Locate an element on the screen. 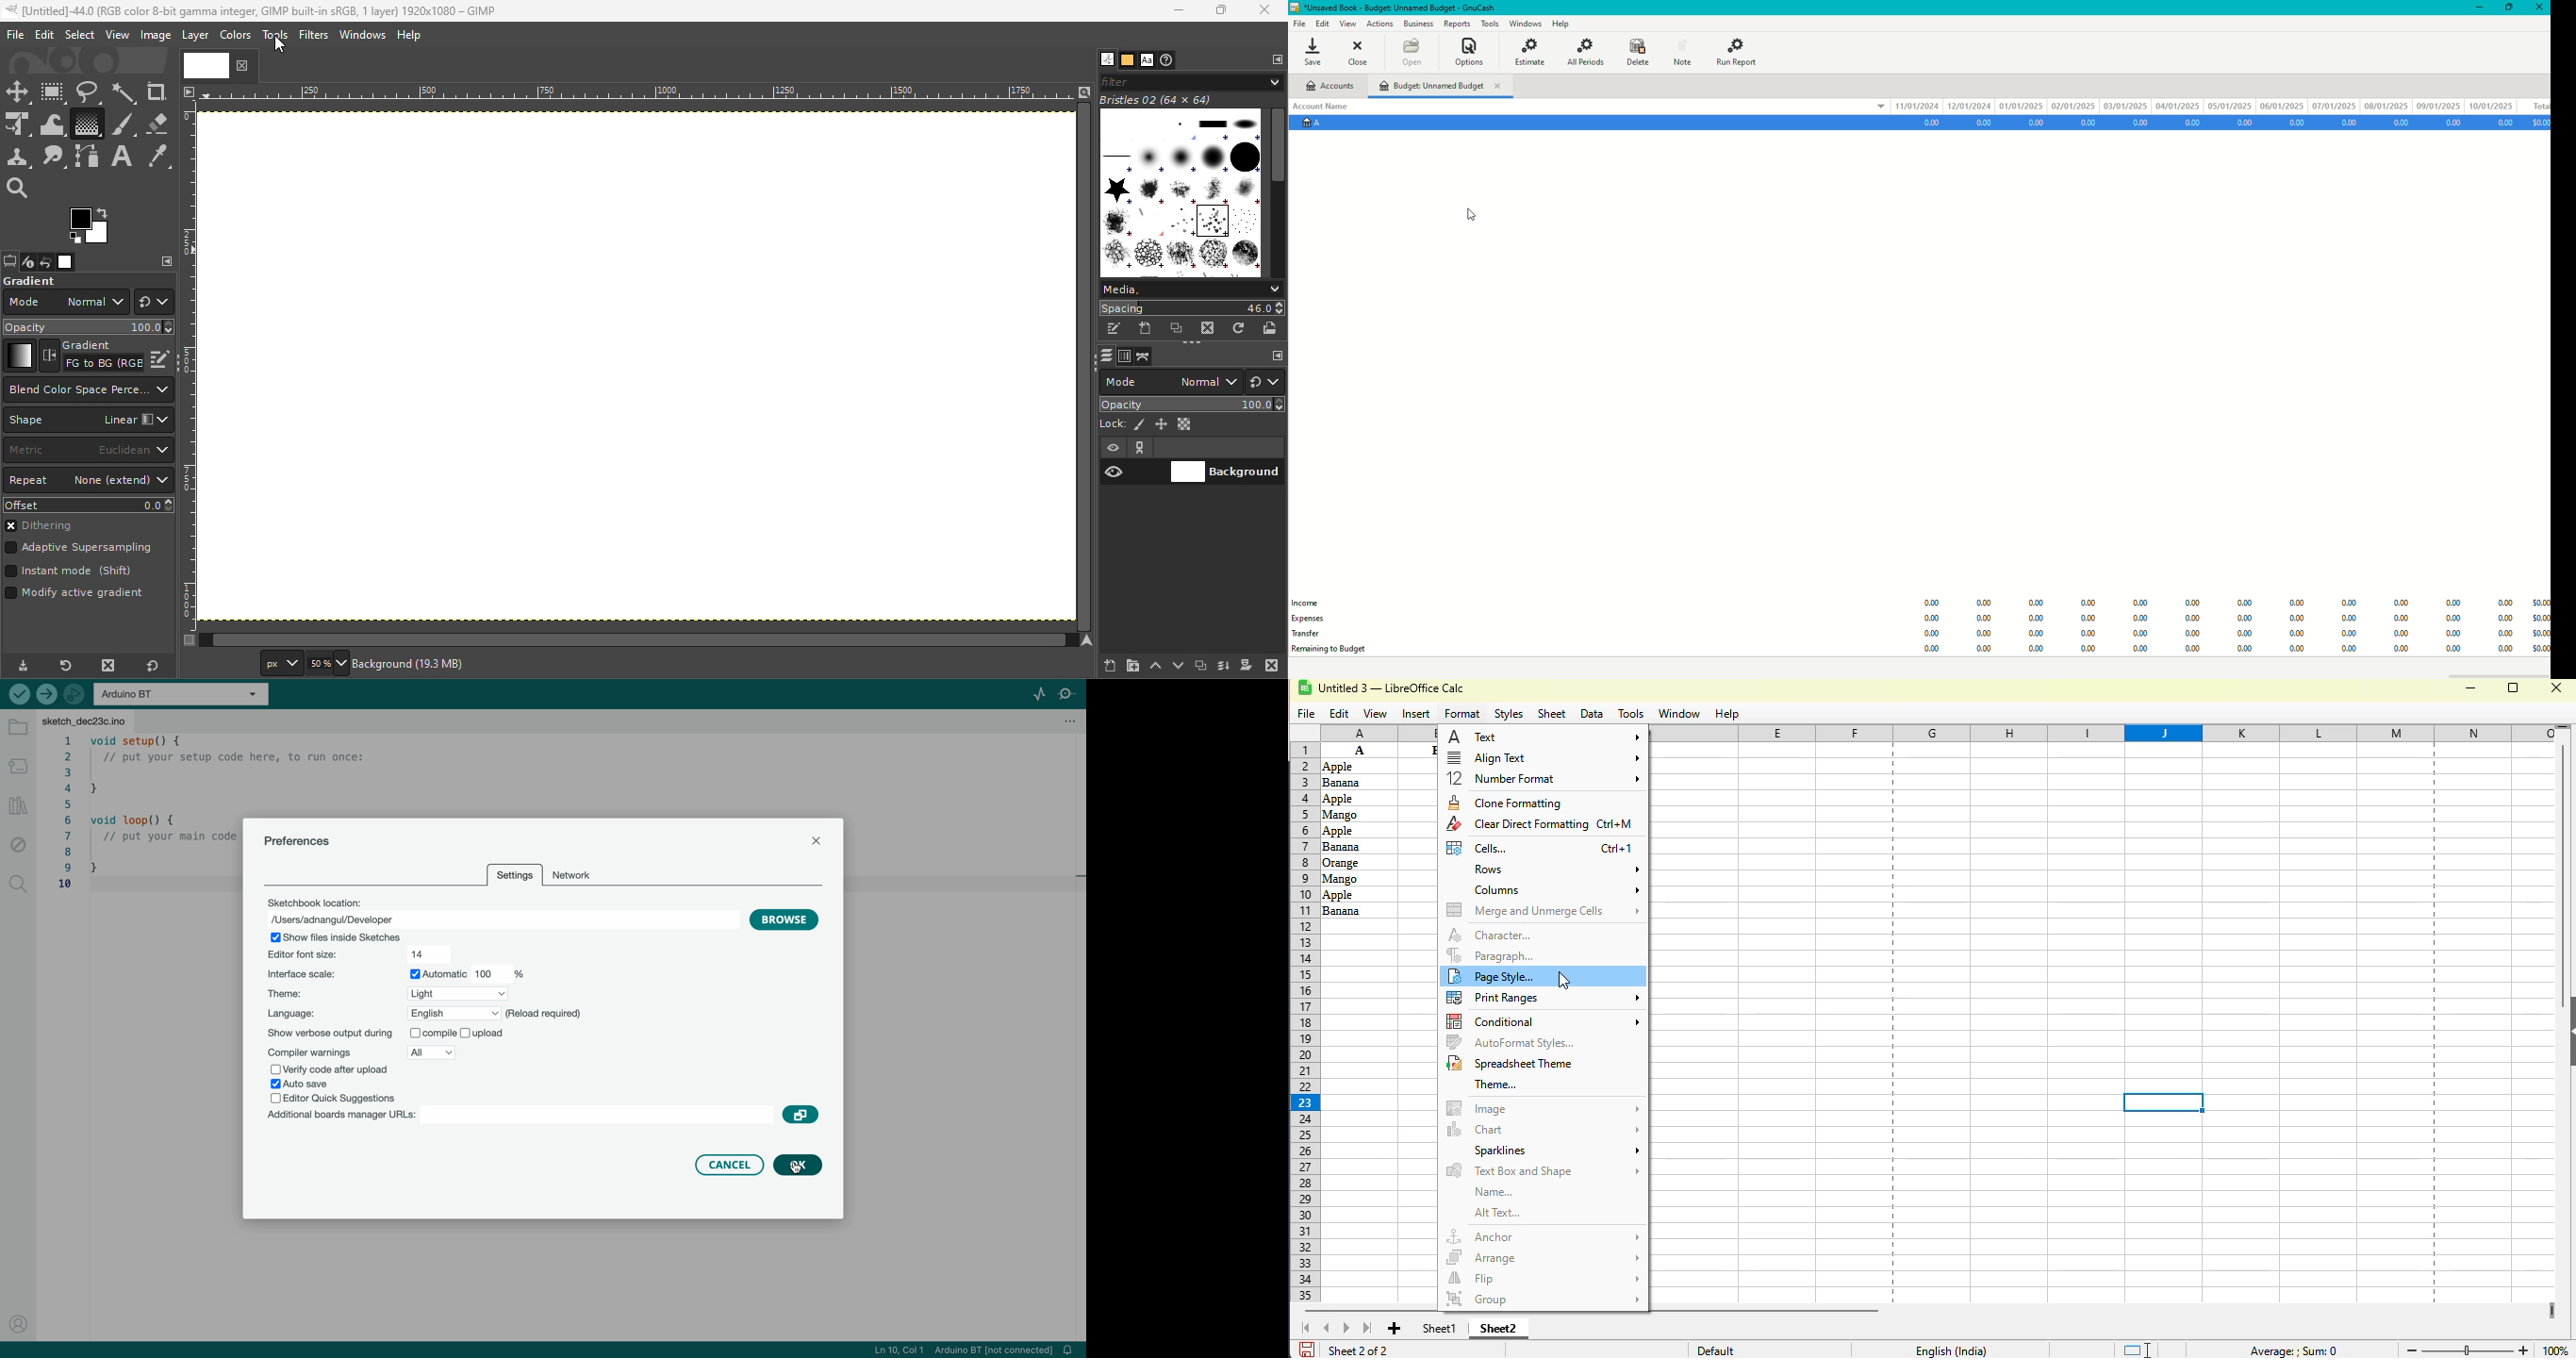 This screenshot has width=2576, height=1372. 100% (zoom level) is located at coordinates (2556, 1347).